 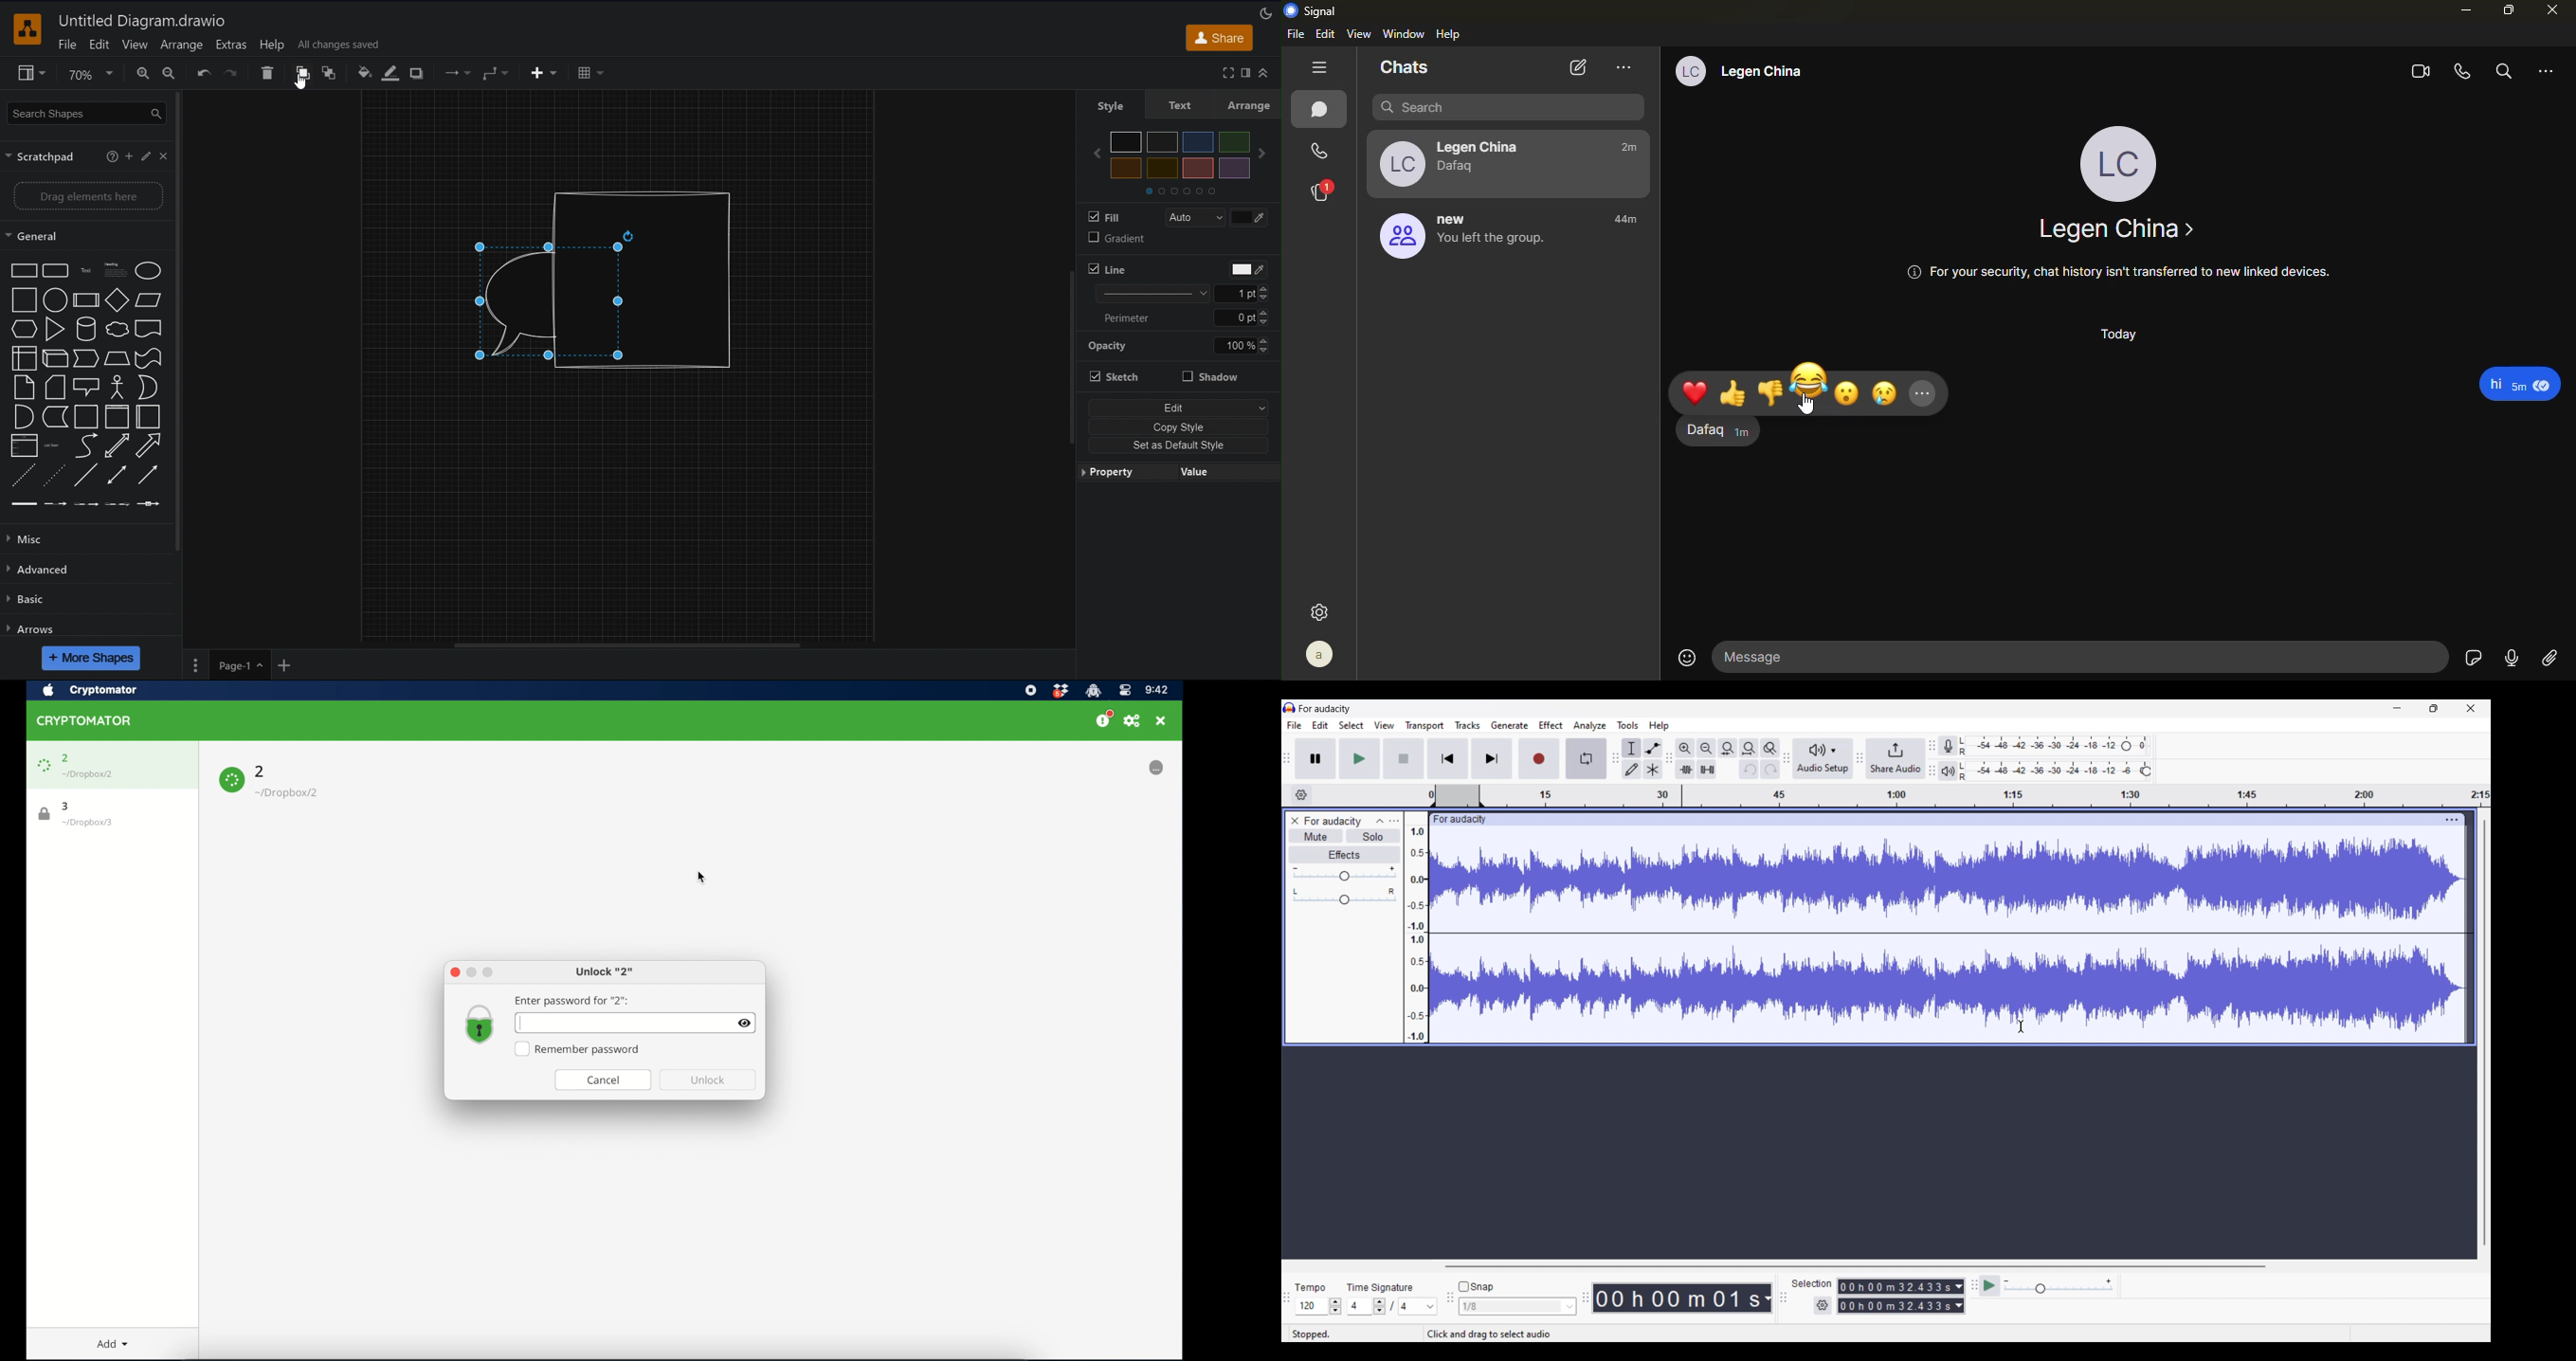 I want to click on Directional connector, so click(x=147, y=475).